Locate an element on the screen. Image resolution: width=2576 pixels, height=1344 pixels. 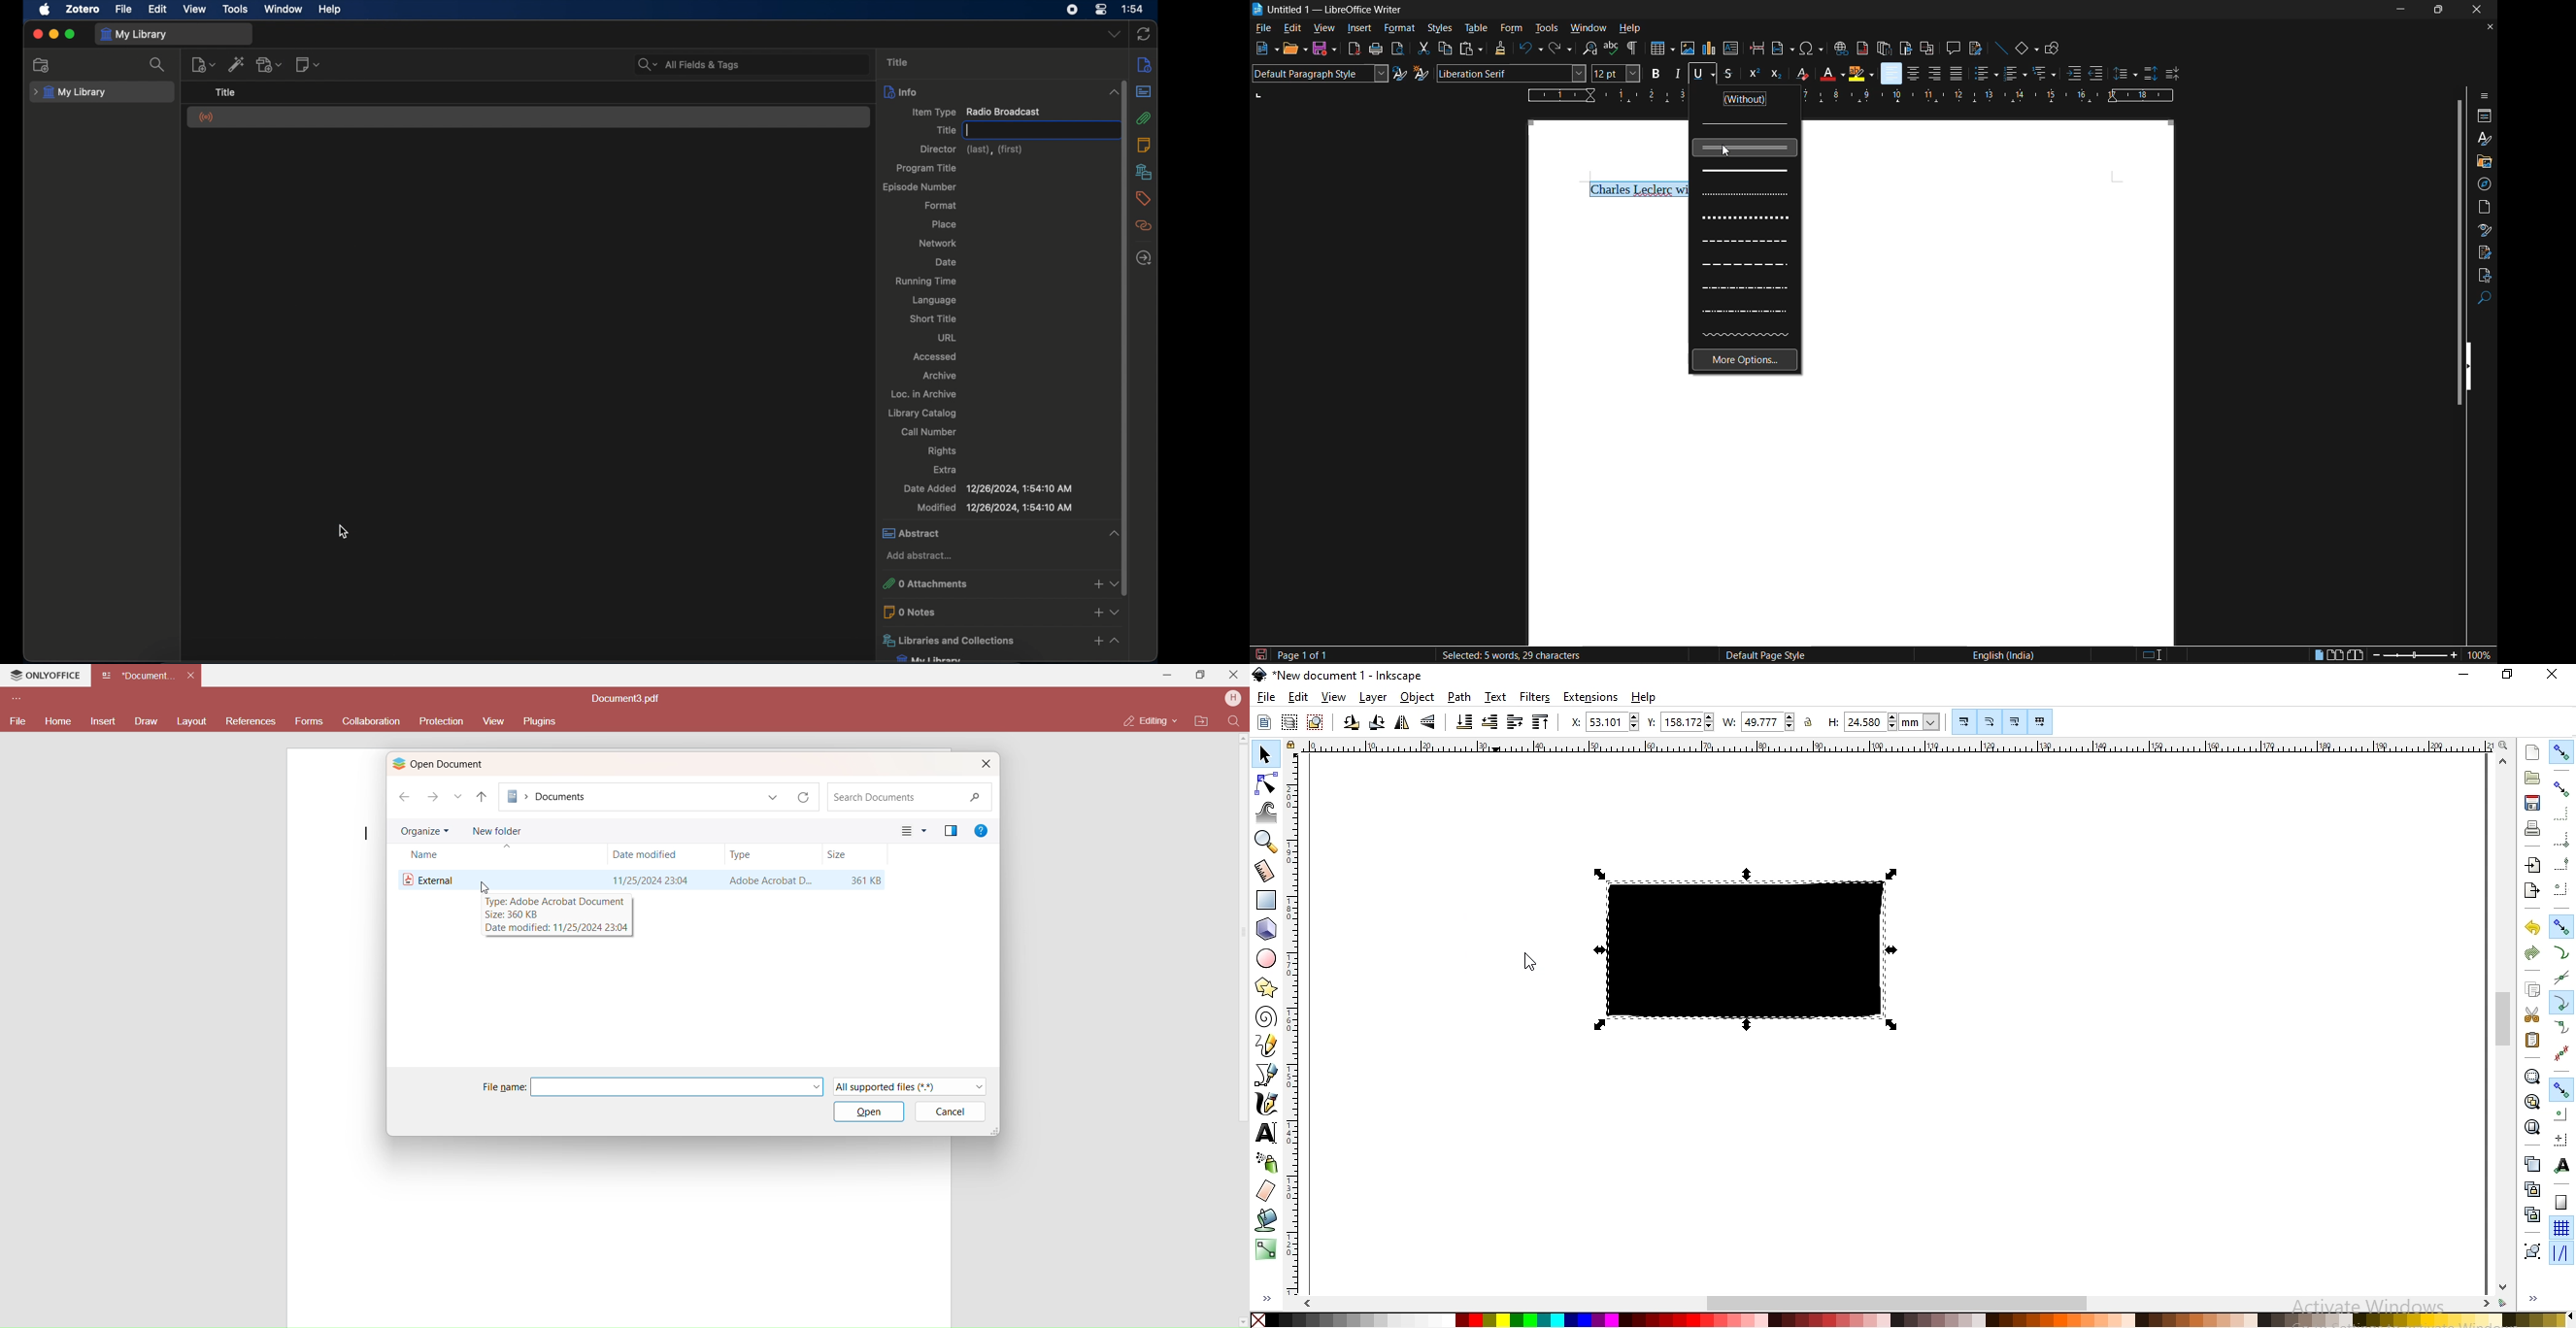
format is located at coordinates (941, 206).